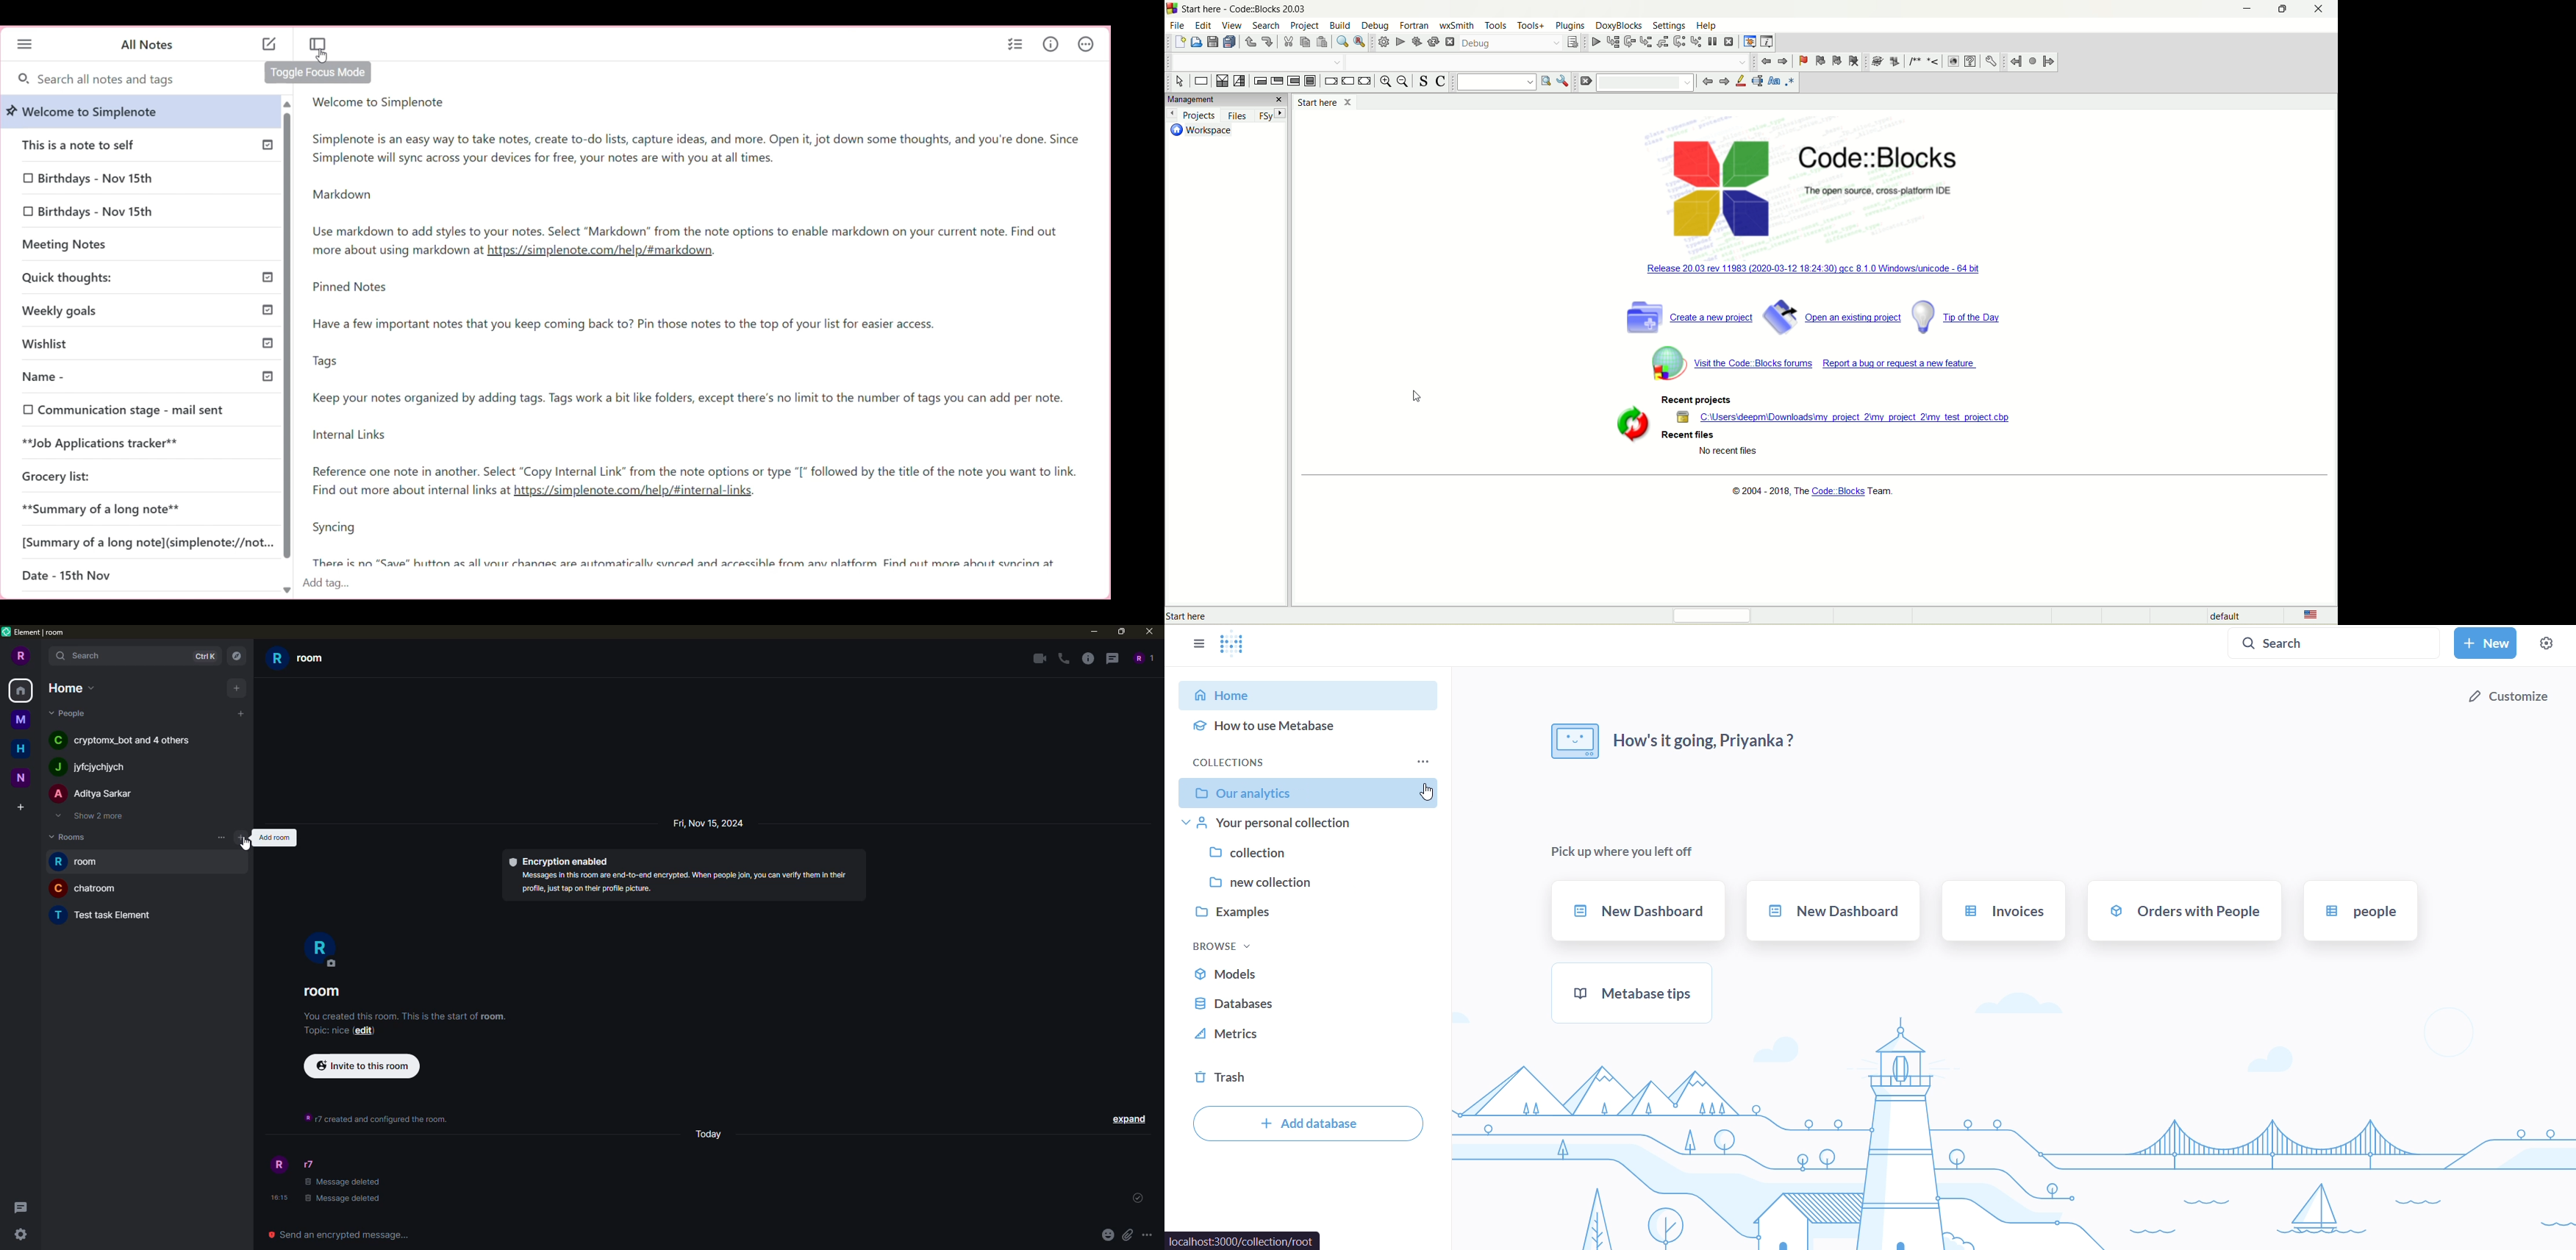 The width and height of the screenshot is (2576, 1260). Describe the element at coordinates (237, 657) in the screenshot. I see `navigator` at that location.